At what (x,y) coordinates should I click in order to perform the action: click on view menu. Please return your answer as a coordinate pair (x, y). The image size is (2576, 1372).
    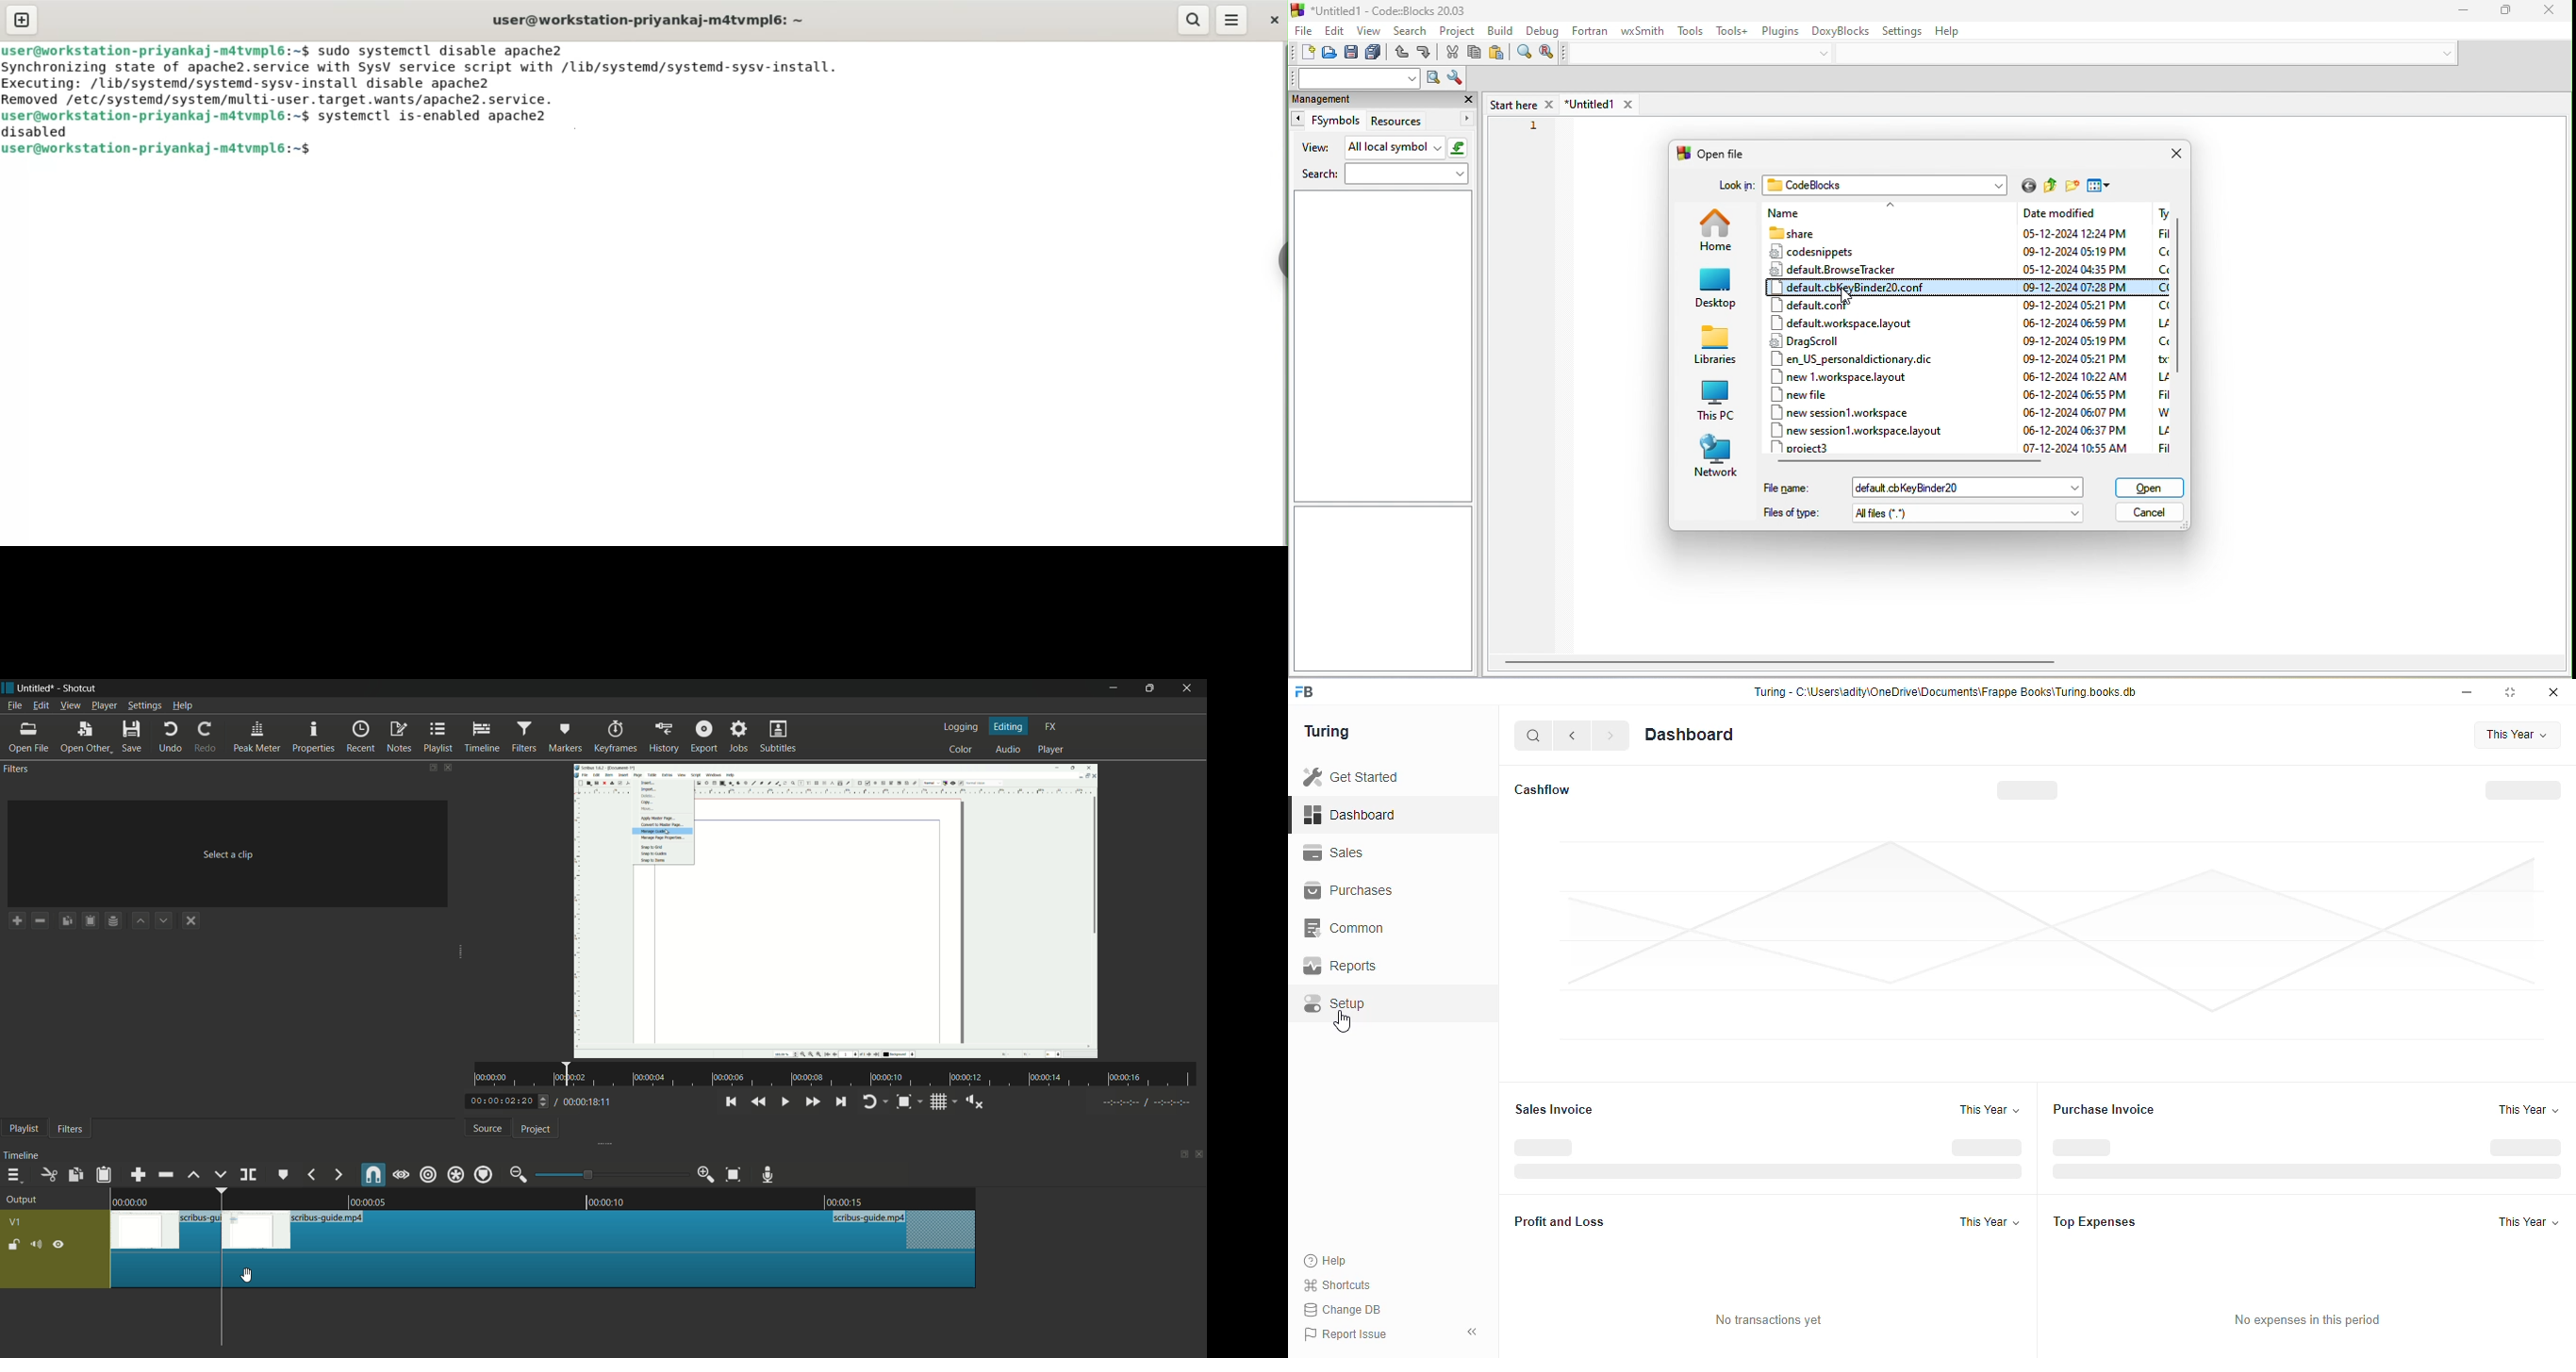
    Looking at the image, I should click on (71, 705).